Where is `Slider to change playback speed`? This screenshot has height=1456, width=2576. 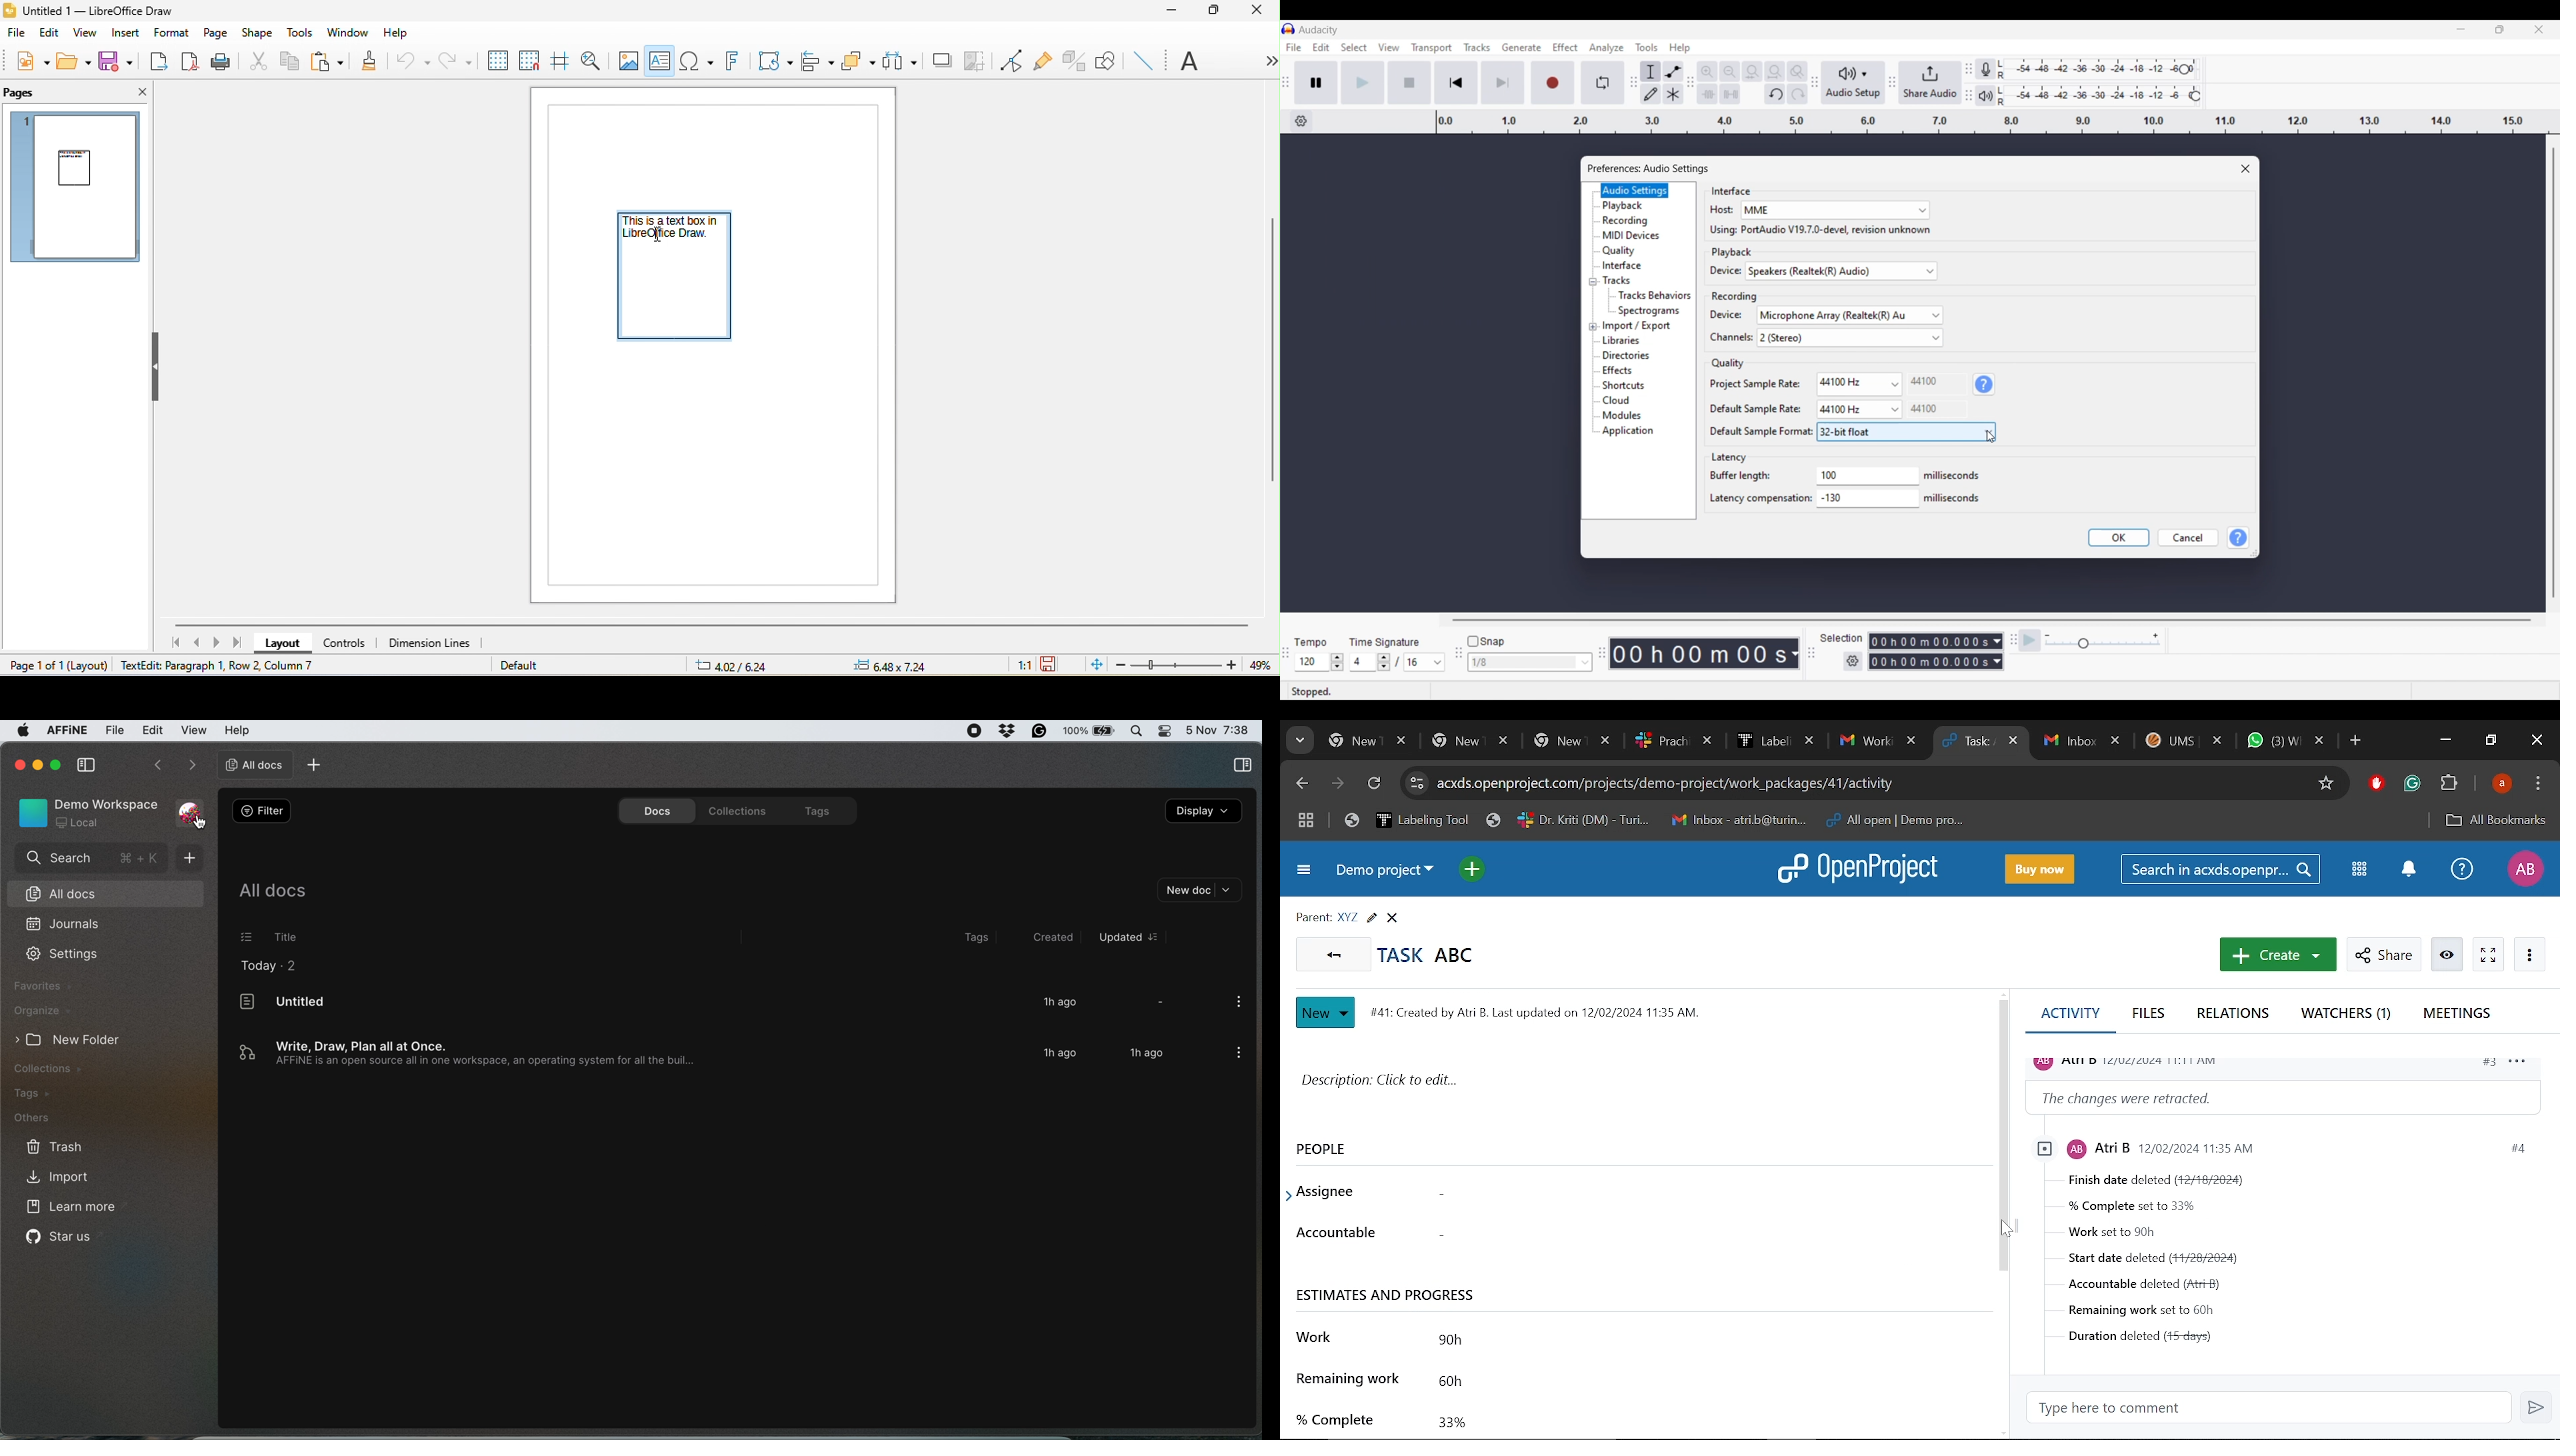 Slider to change playback speed is located at coordinates (2103, 645).